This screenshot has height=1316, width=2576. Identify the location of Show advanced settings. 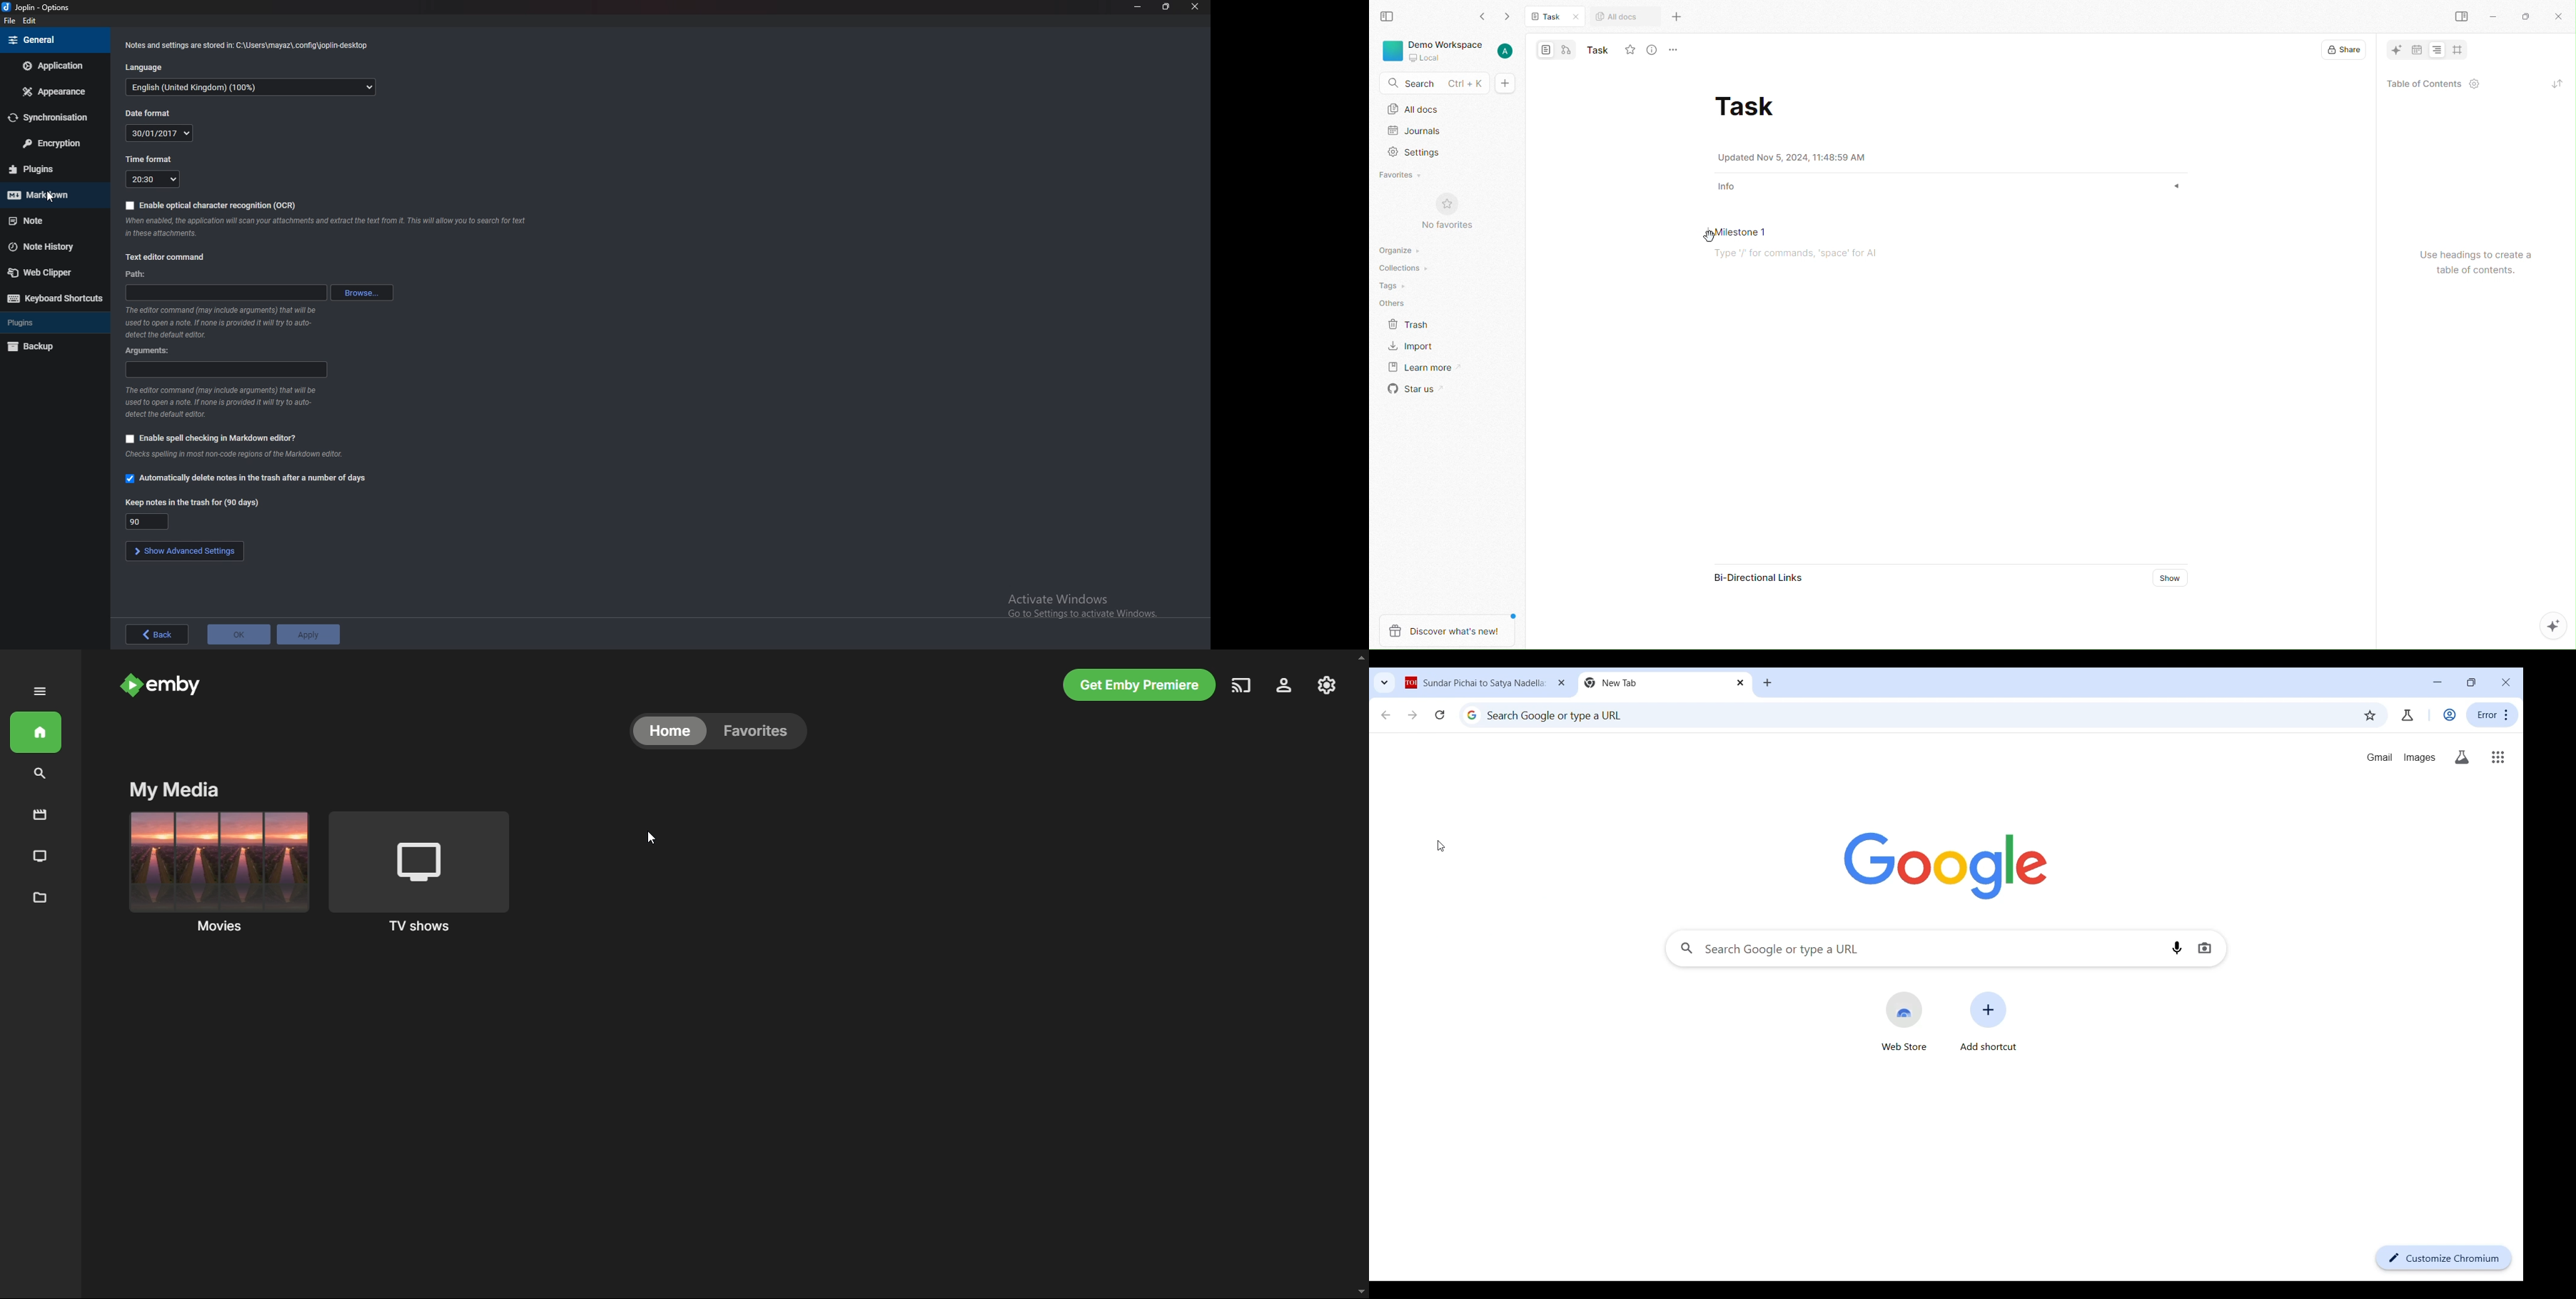
(185, 551).